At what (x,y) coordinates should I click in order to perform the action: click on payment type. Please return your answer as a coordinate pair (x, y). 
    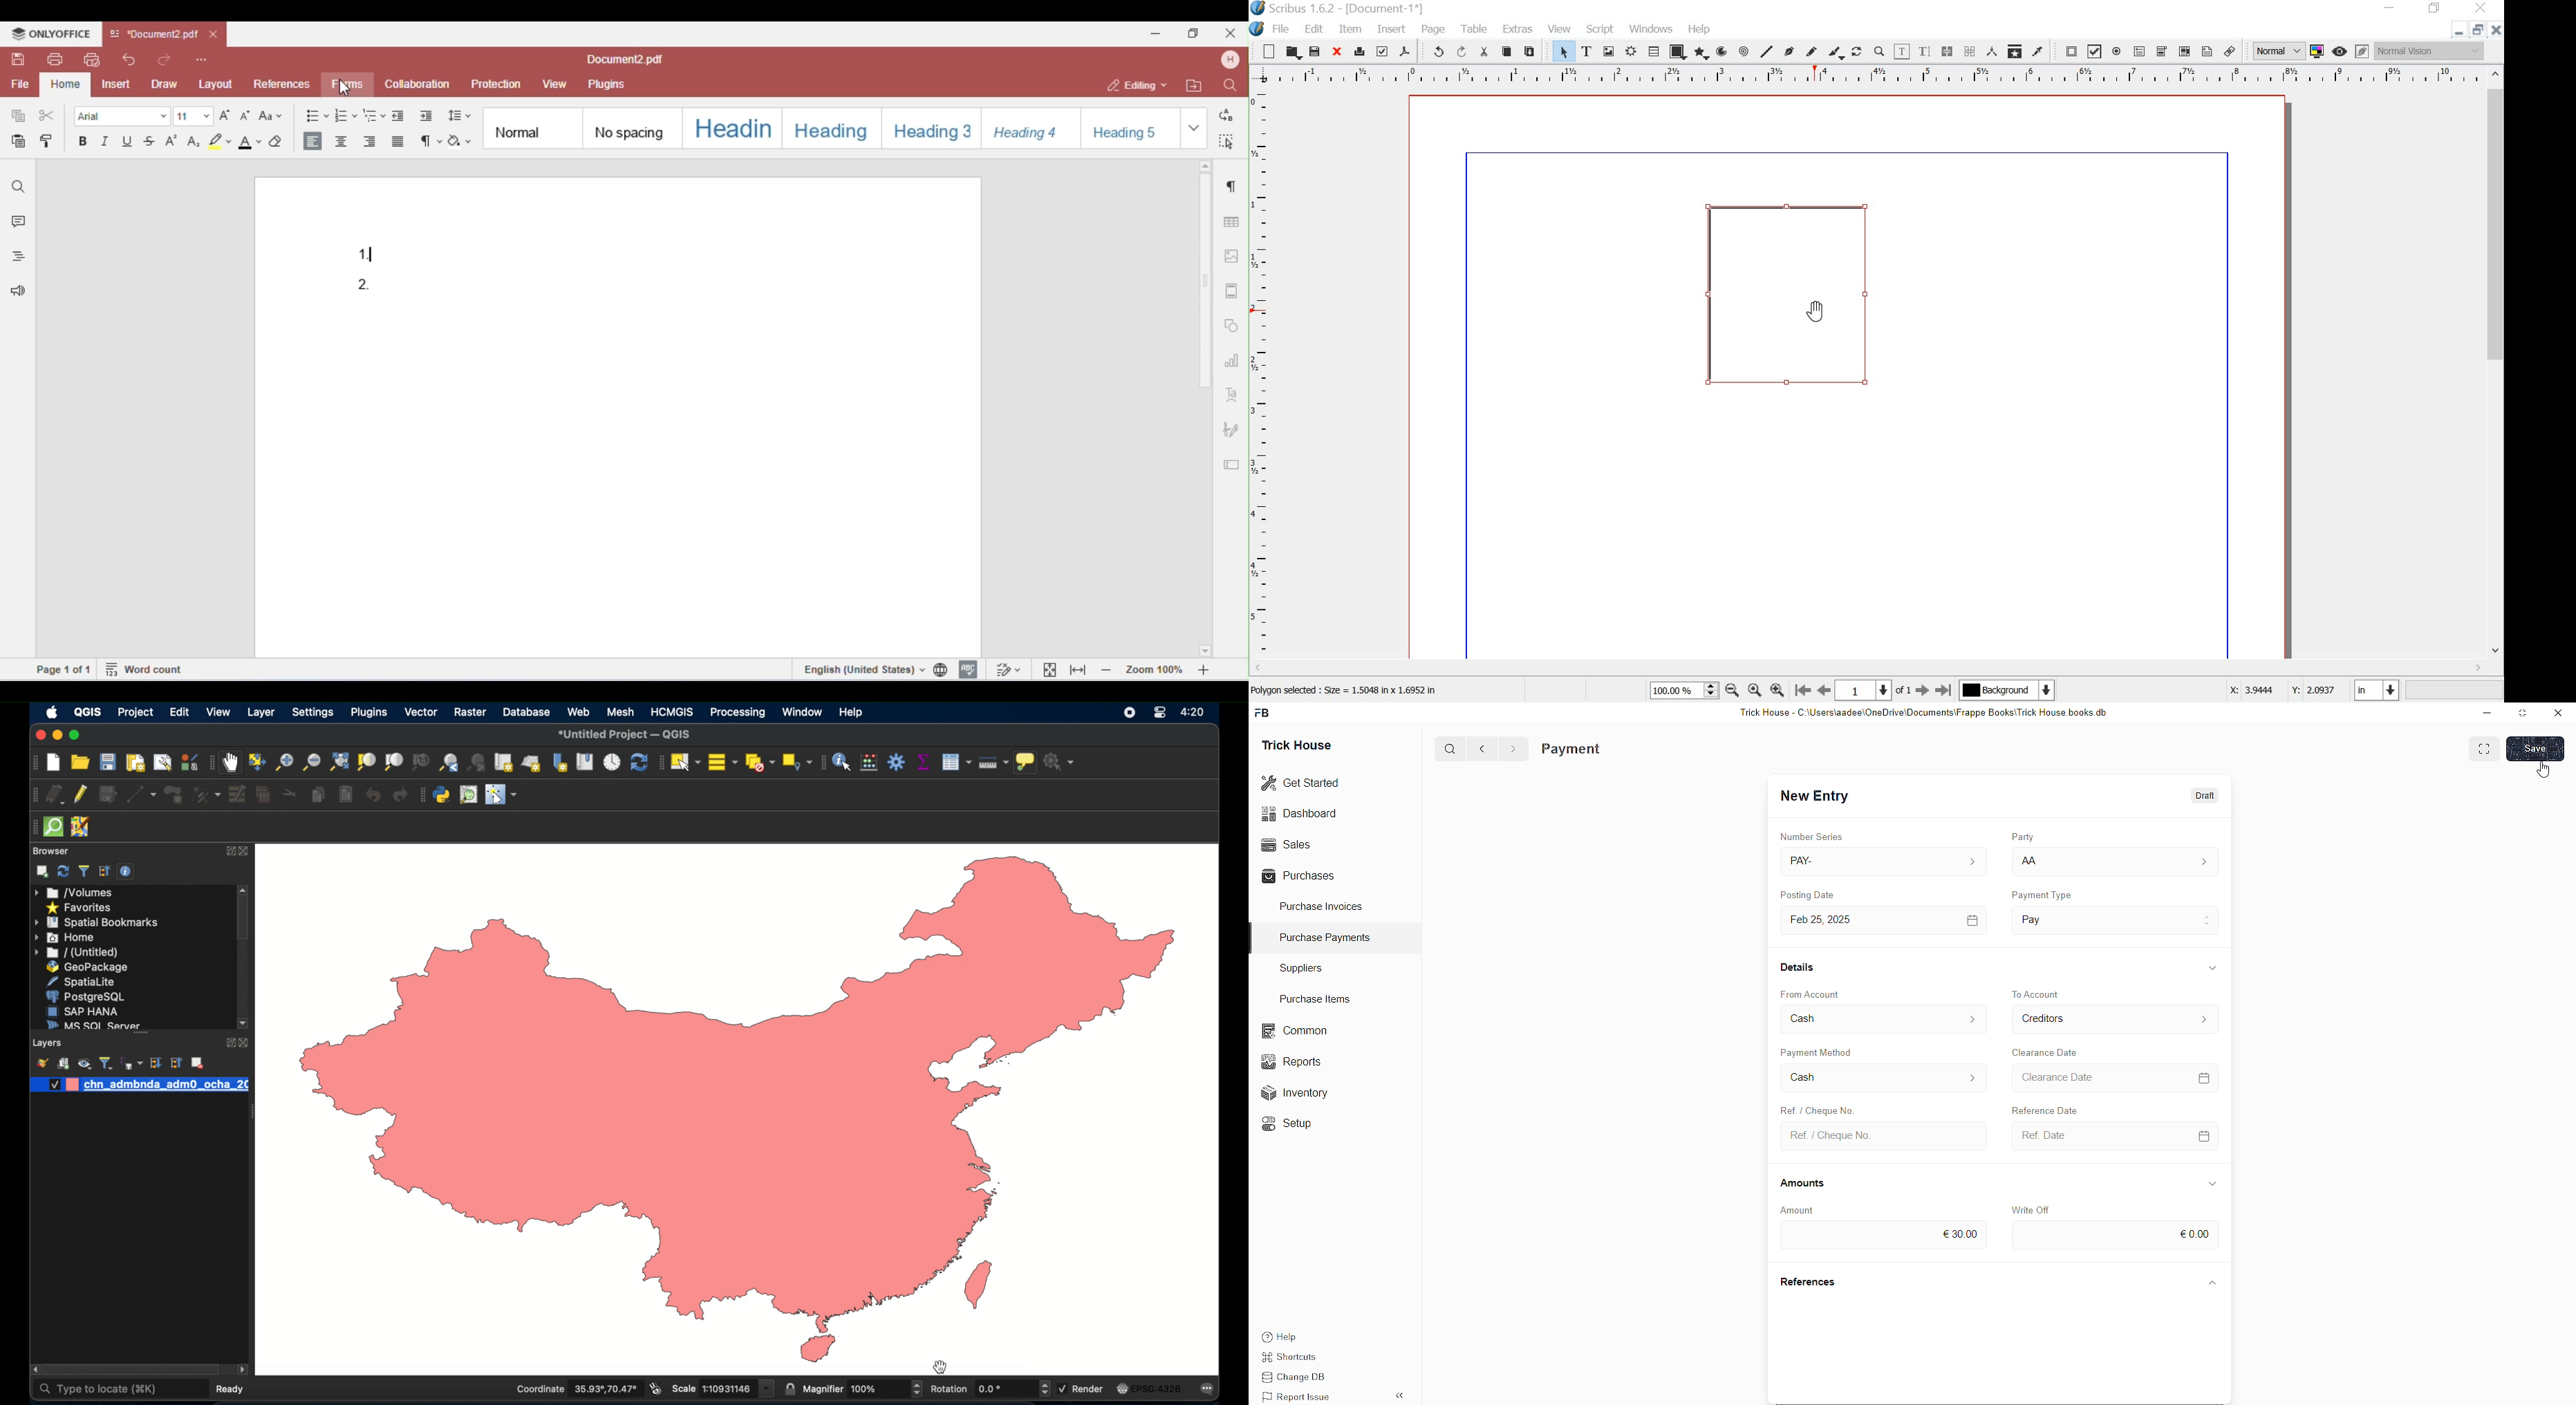
    Looking at the image, I should click on (2046, 896).